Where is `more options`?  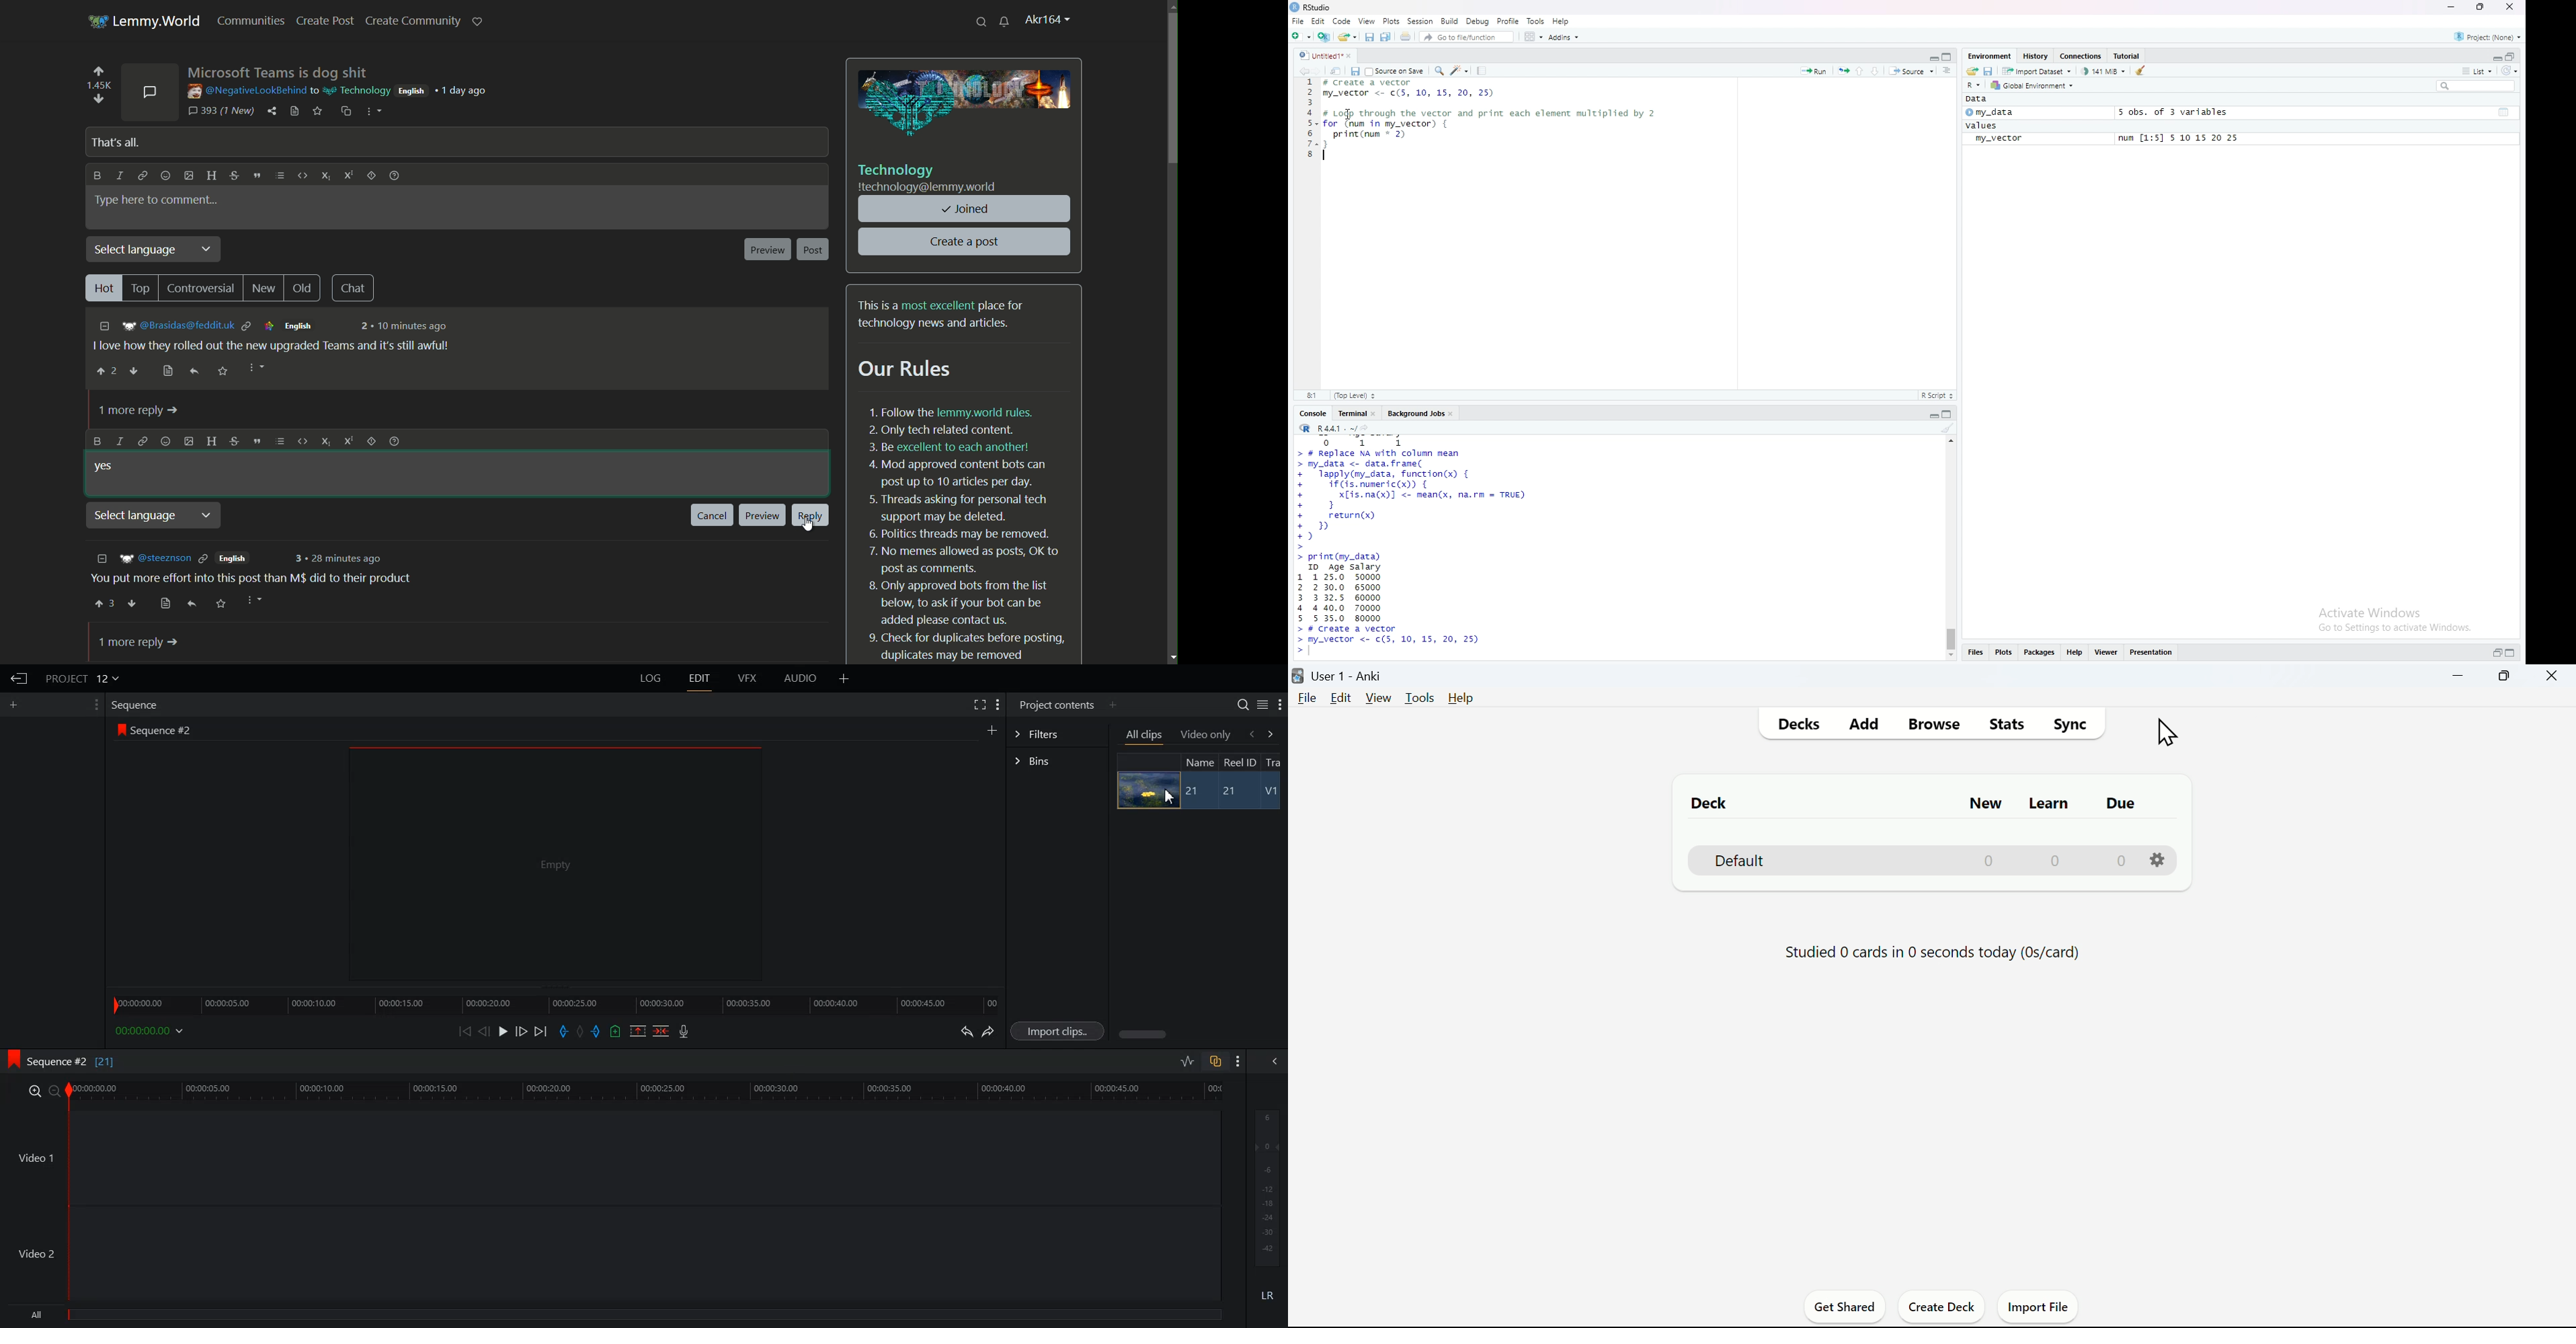 more options is located at coordinates (371, 111).